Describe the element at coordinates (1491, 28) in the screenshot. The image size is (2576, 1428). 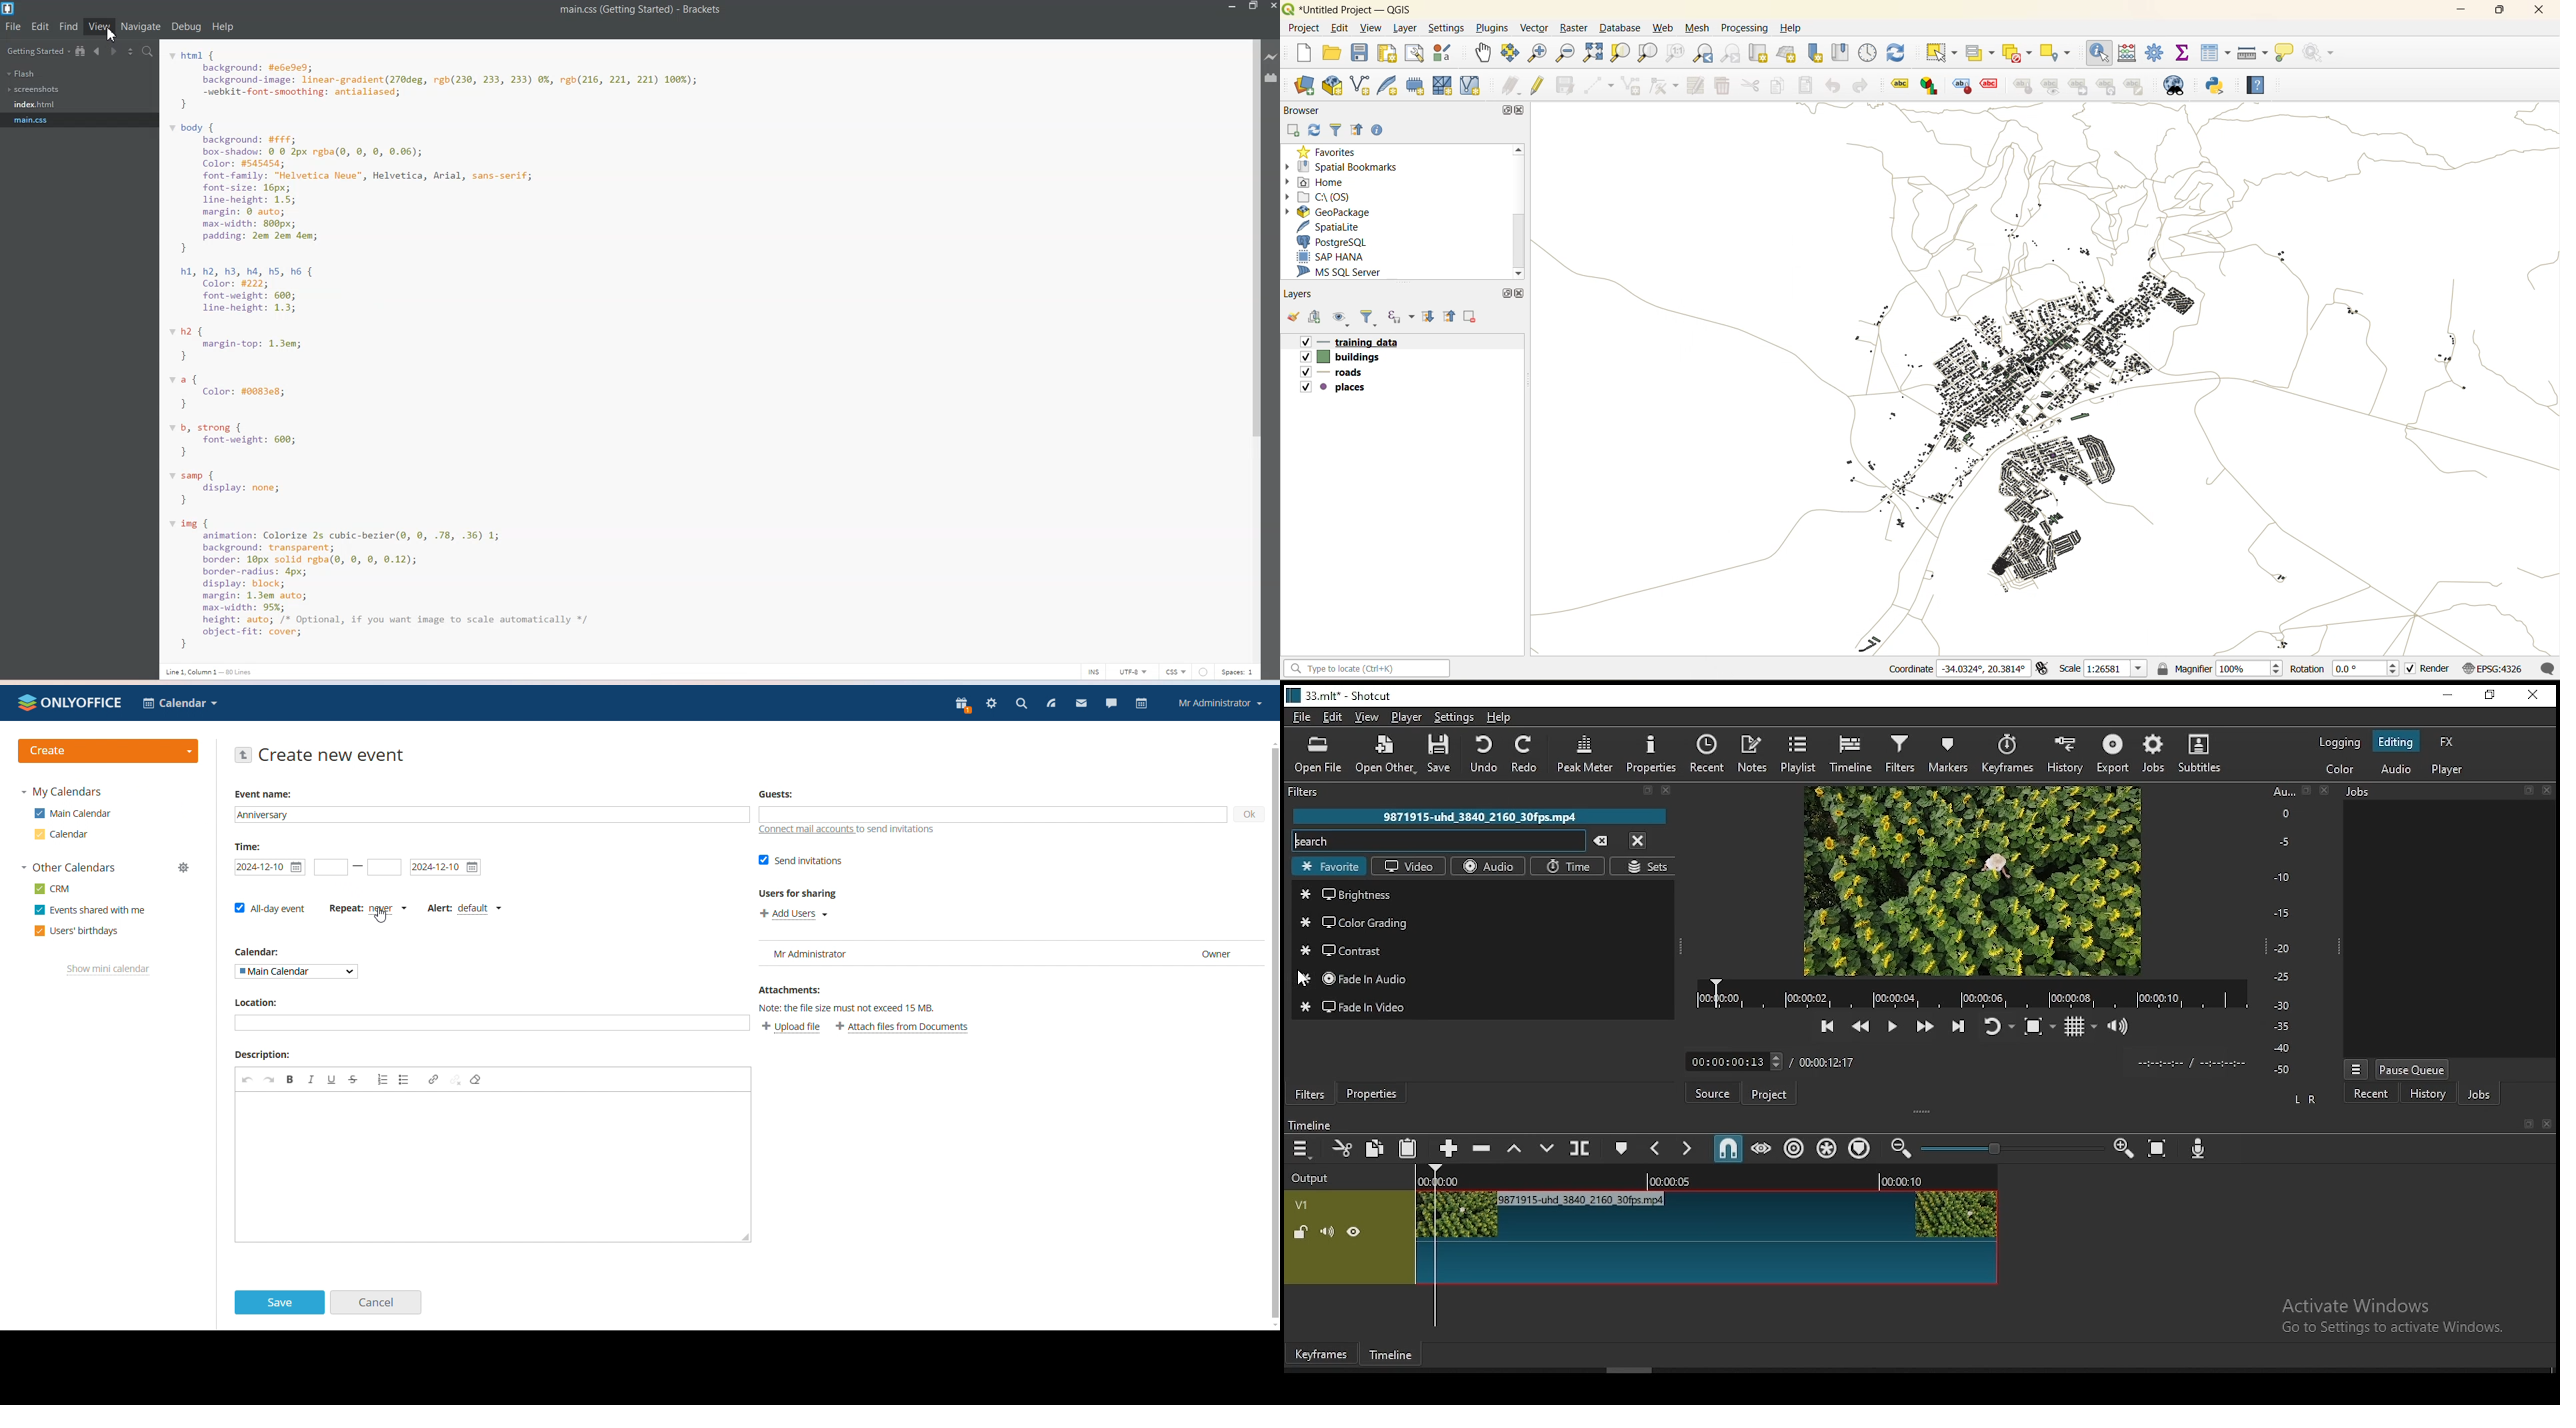
I see `plugins` at that location.